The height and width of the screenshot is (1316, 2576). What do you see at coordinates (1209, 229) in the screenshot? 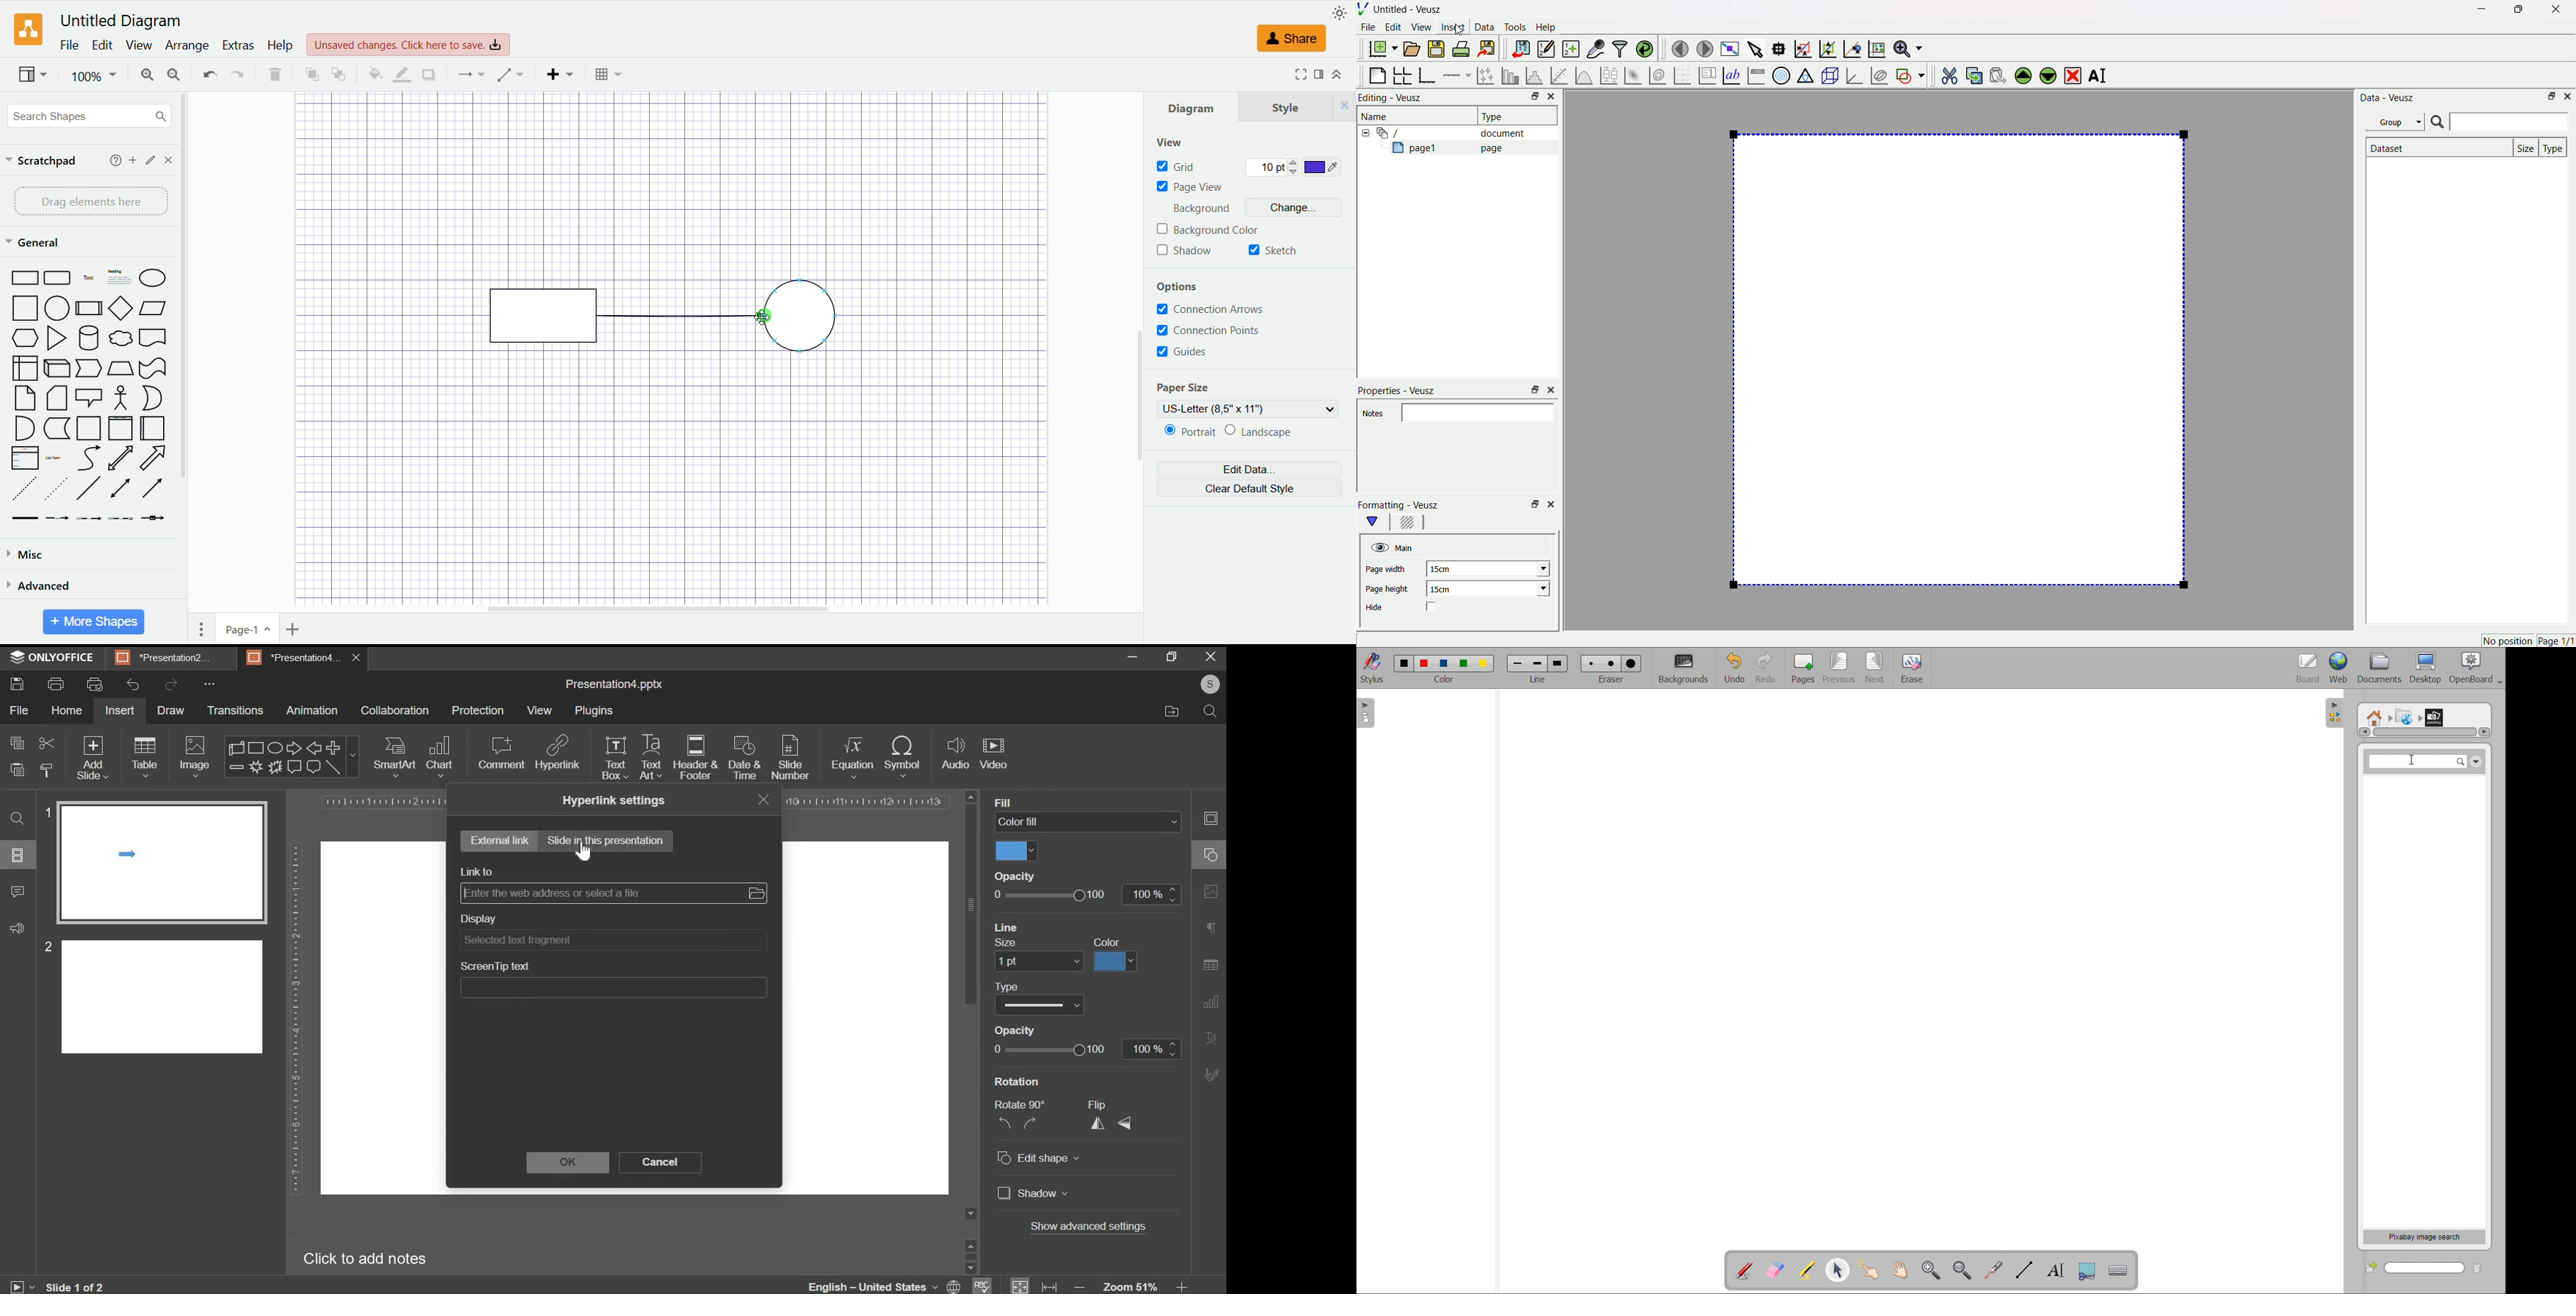
I see `background color` at bounding box center [1209, 229].